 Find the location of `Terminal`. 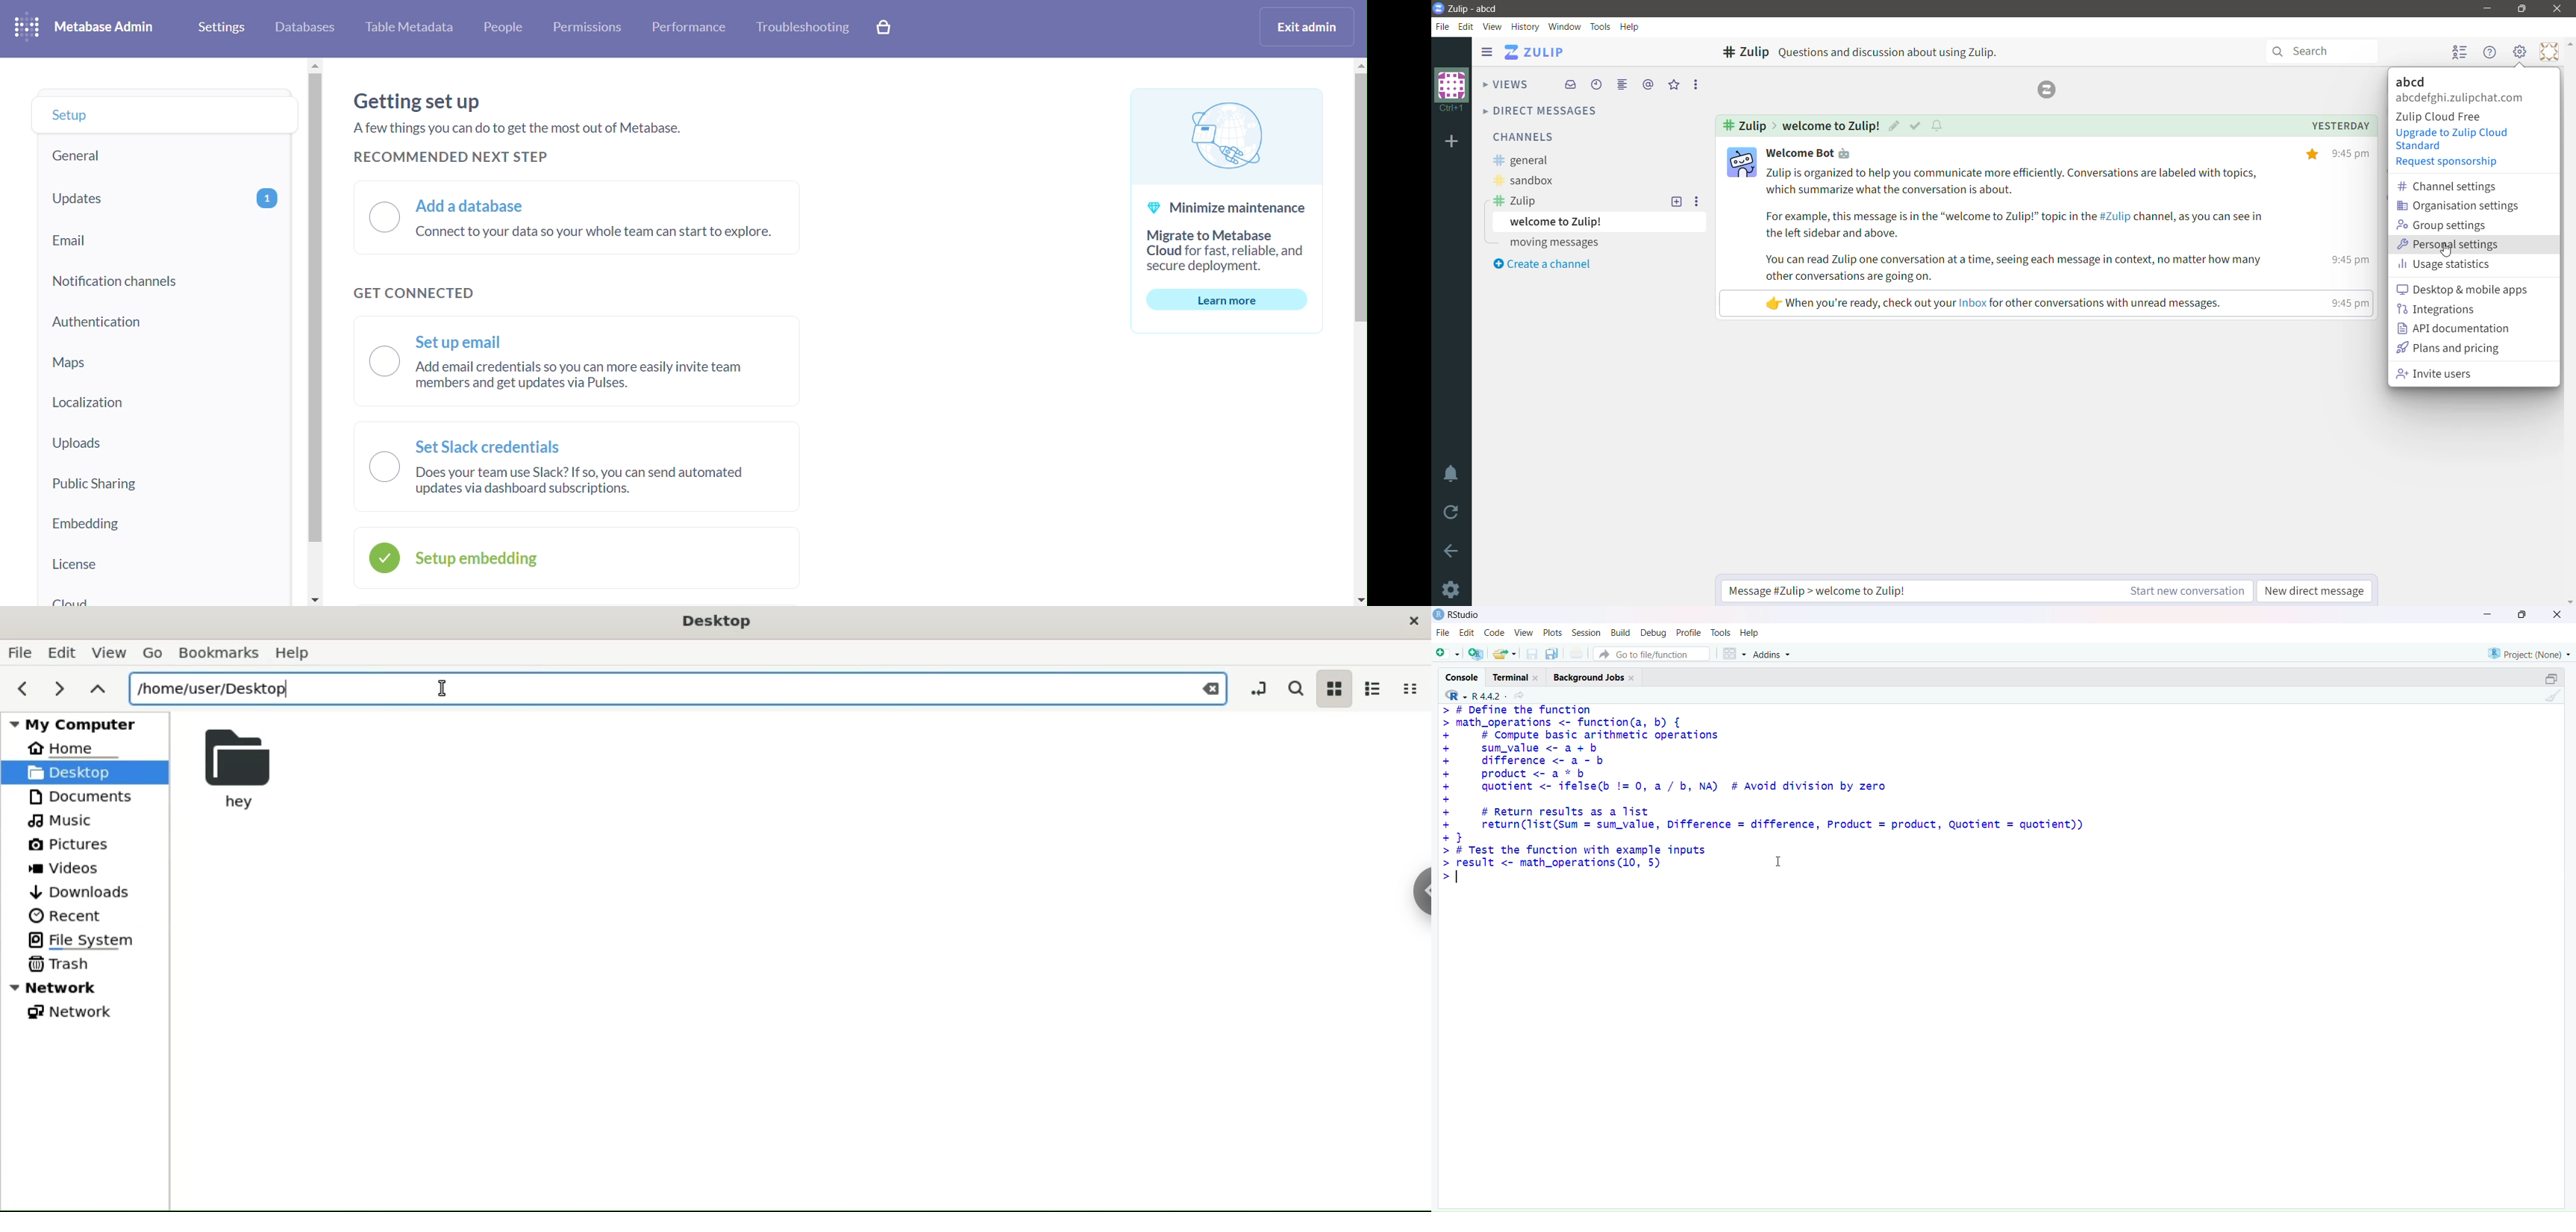

Terminal is located at coordinates (1519, 675).